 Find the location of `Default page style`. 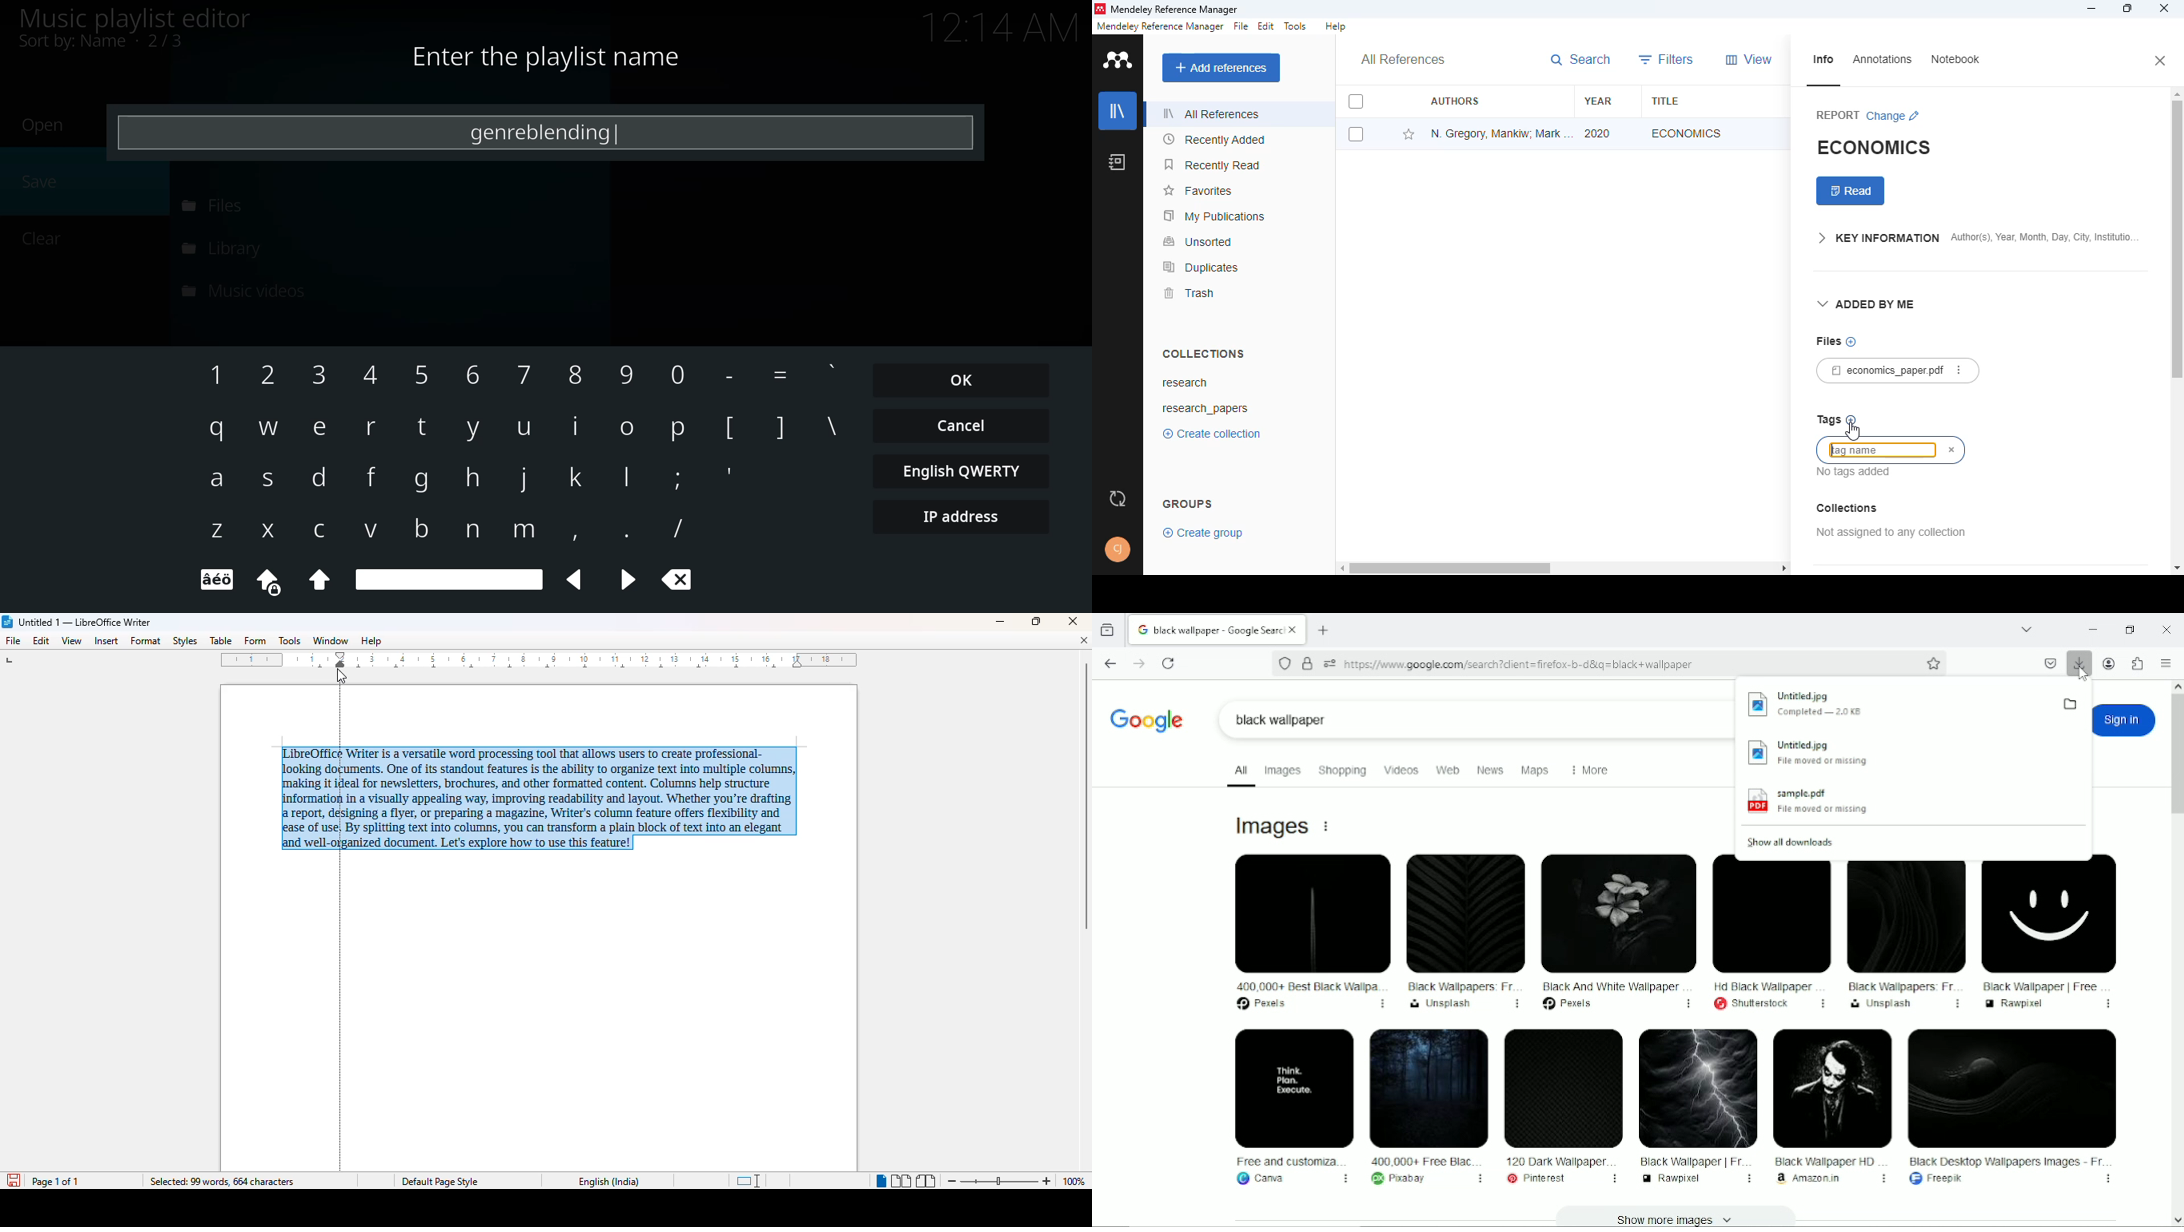

Default page style is located at coordinates (443, 1181).